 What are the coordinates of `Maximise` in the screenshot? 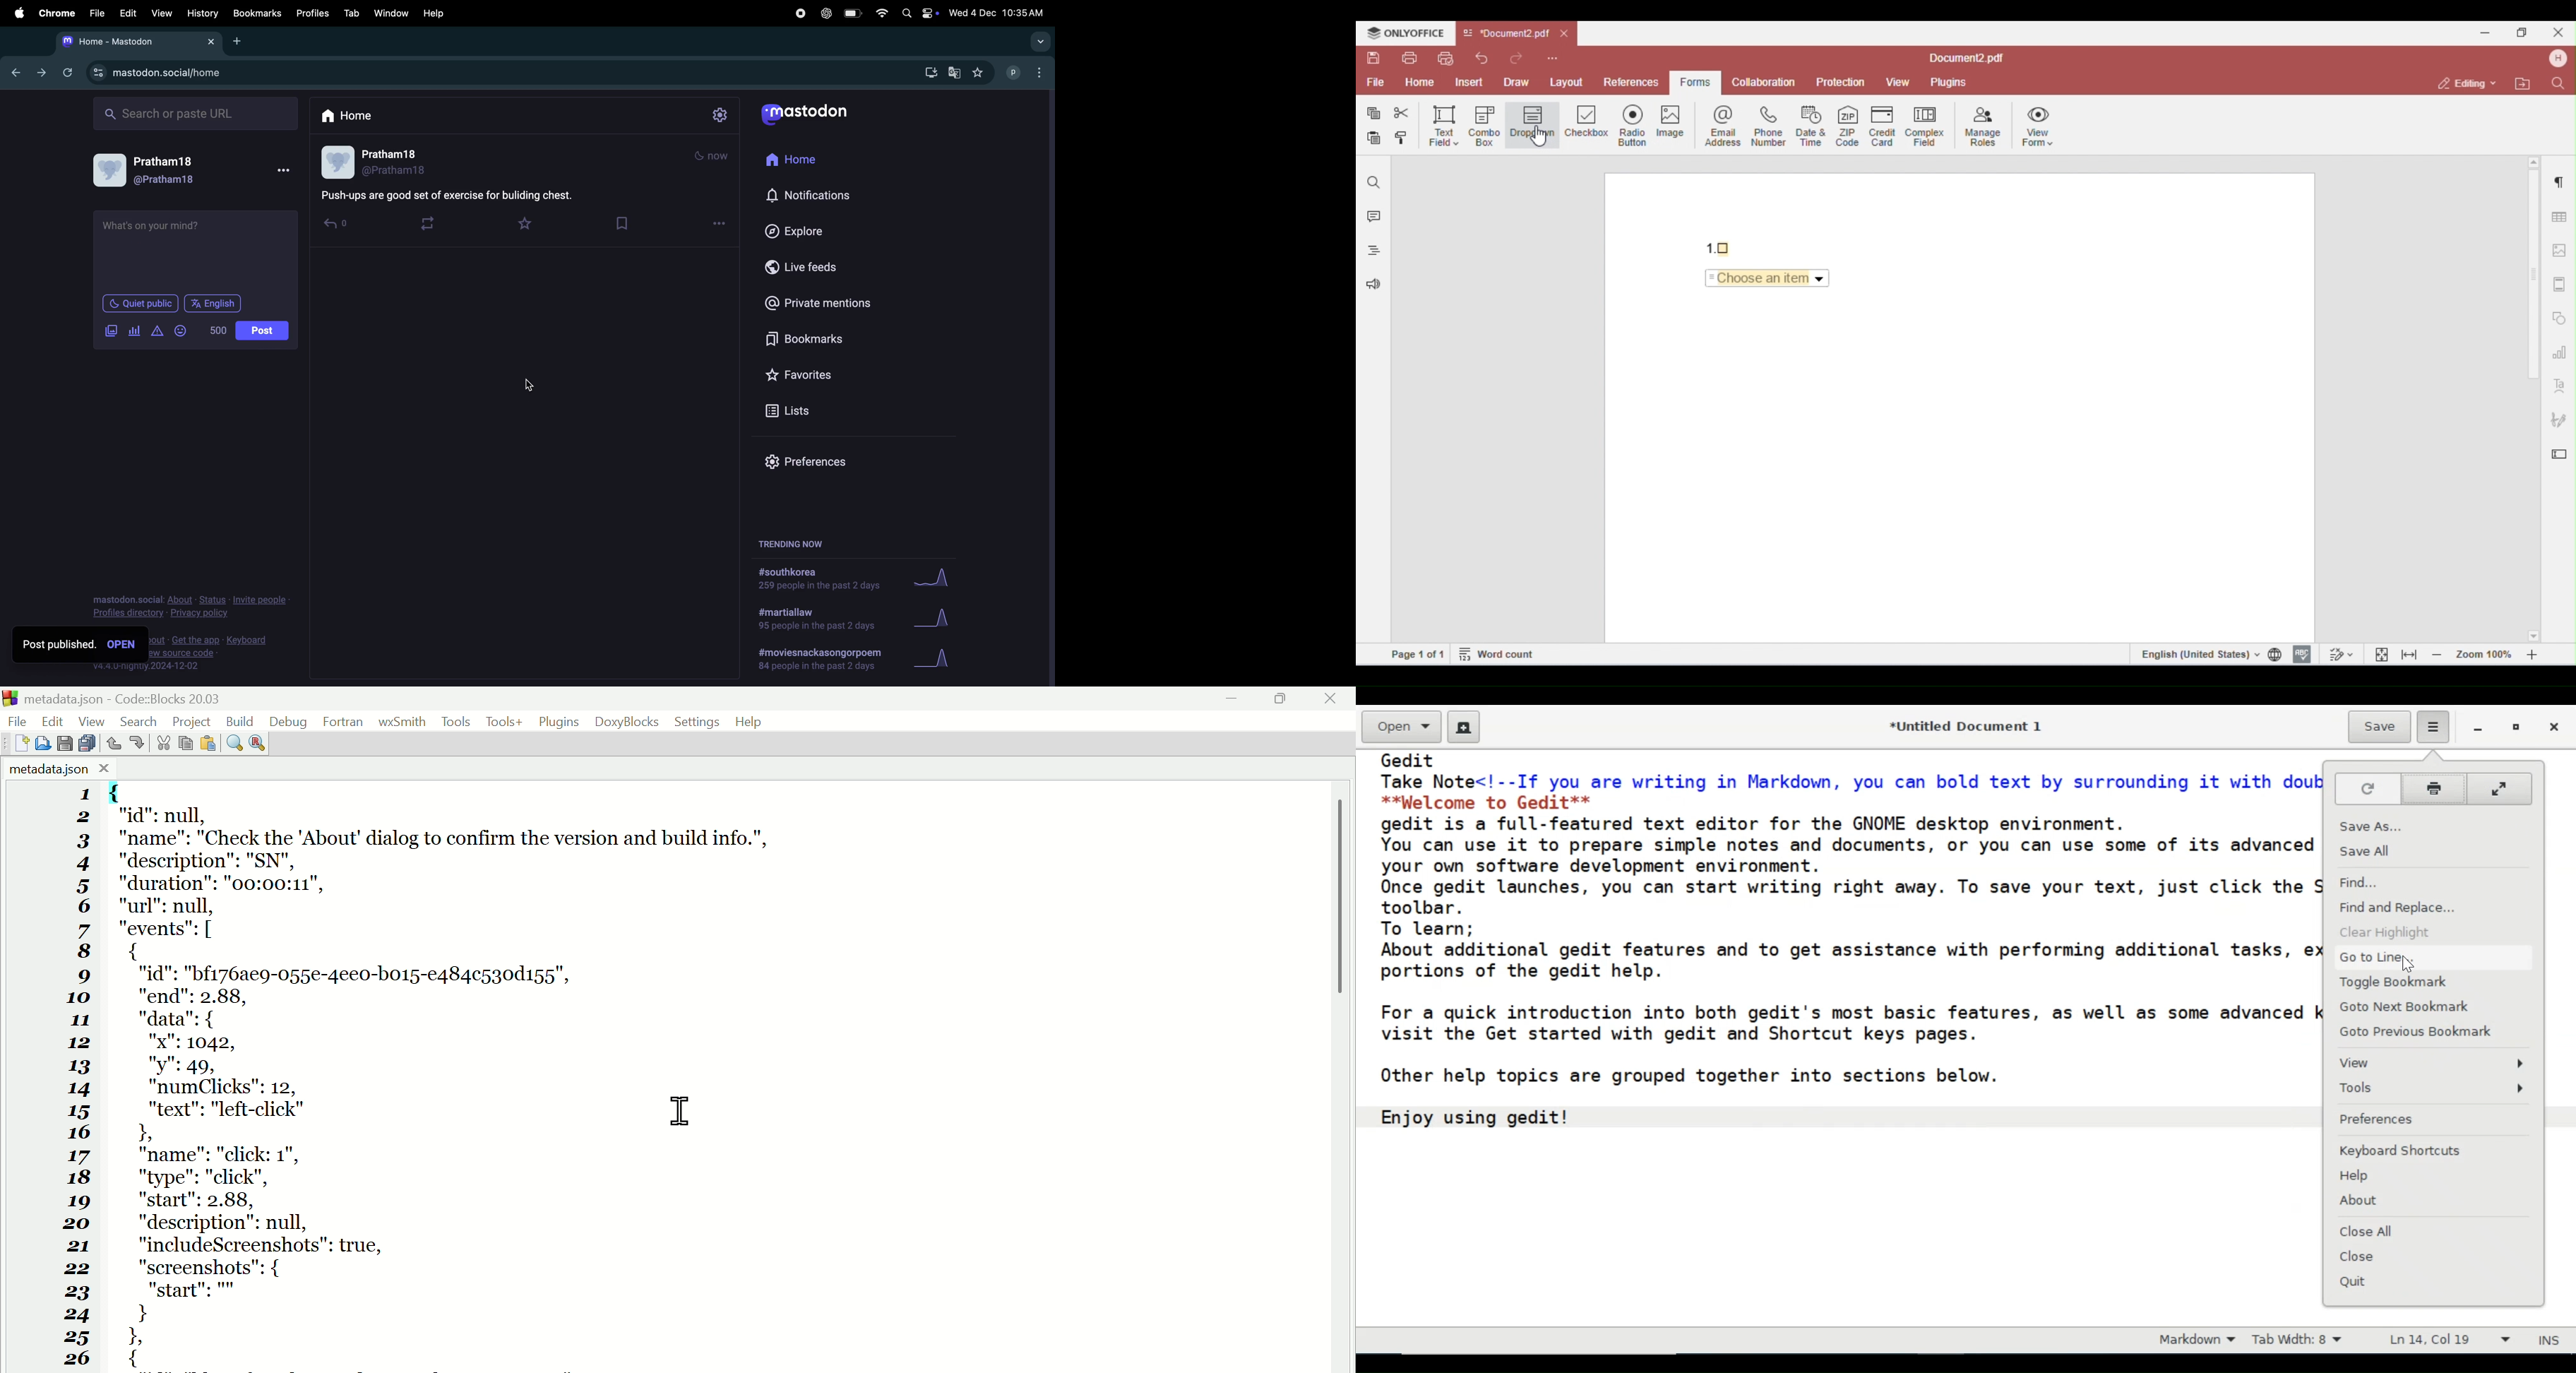 It's located at (1282, 700).